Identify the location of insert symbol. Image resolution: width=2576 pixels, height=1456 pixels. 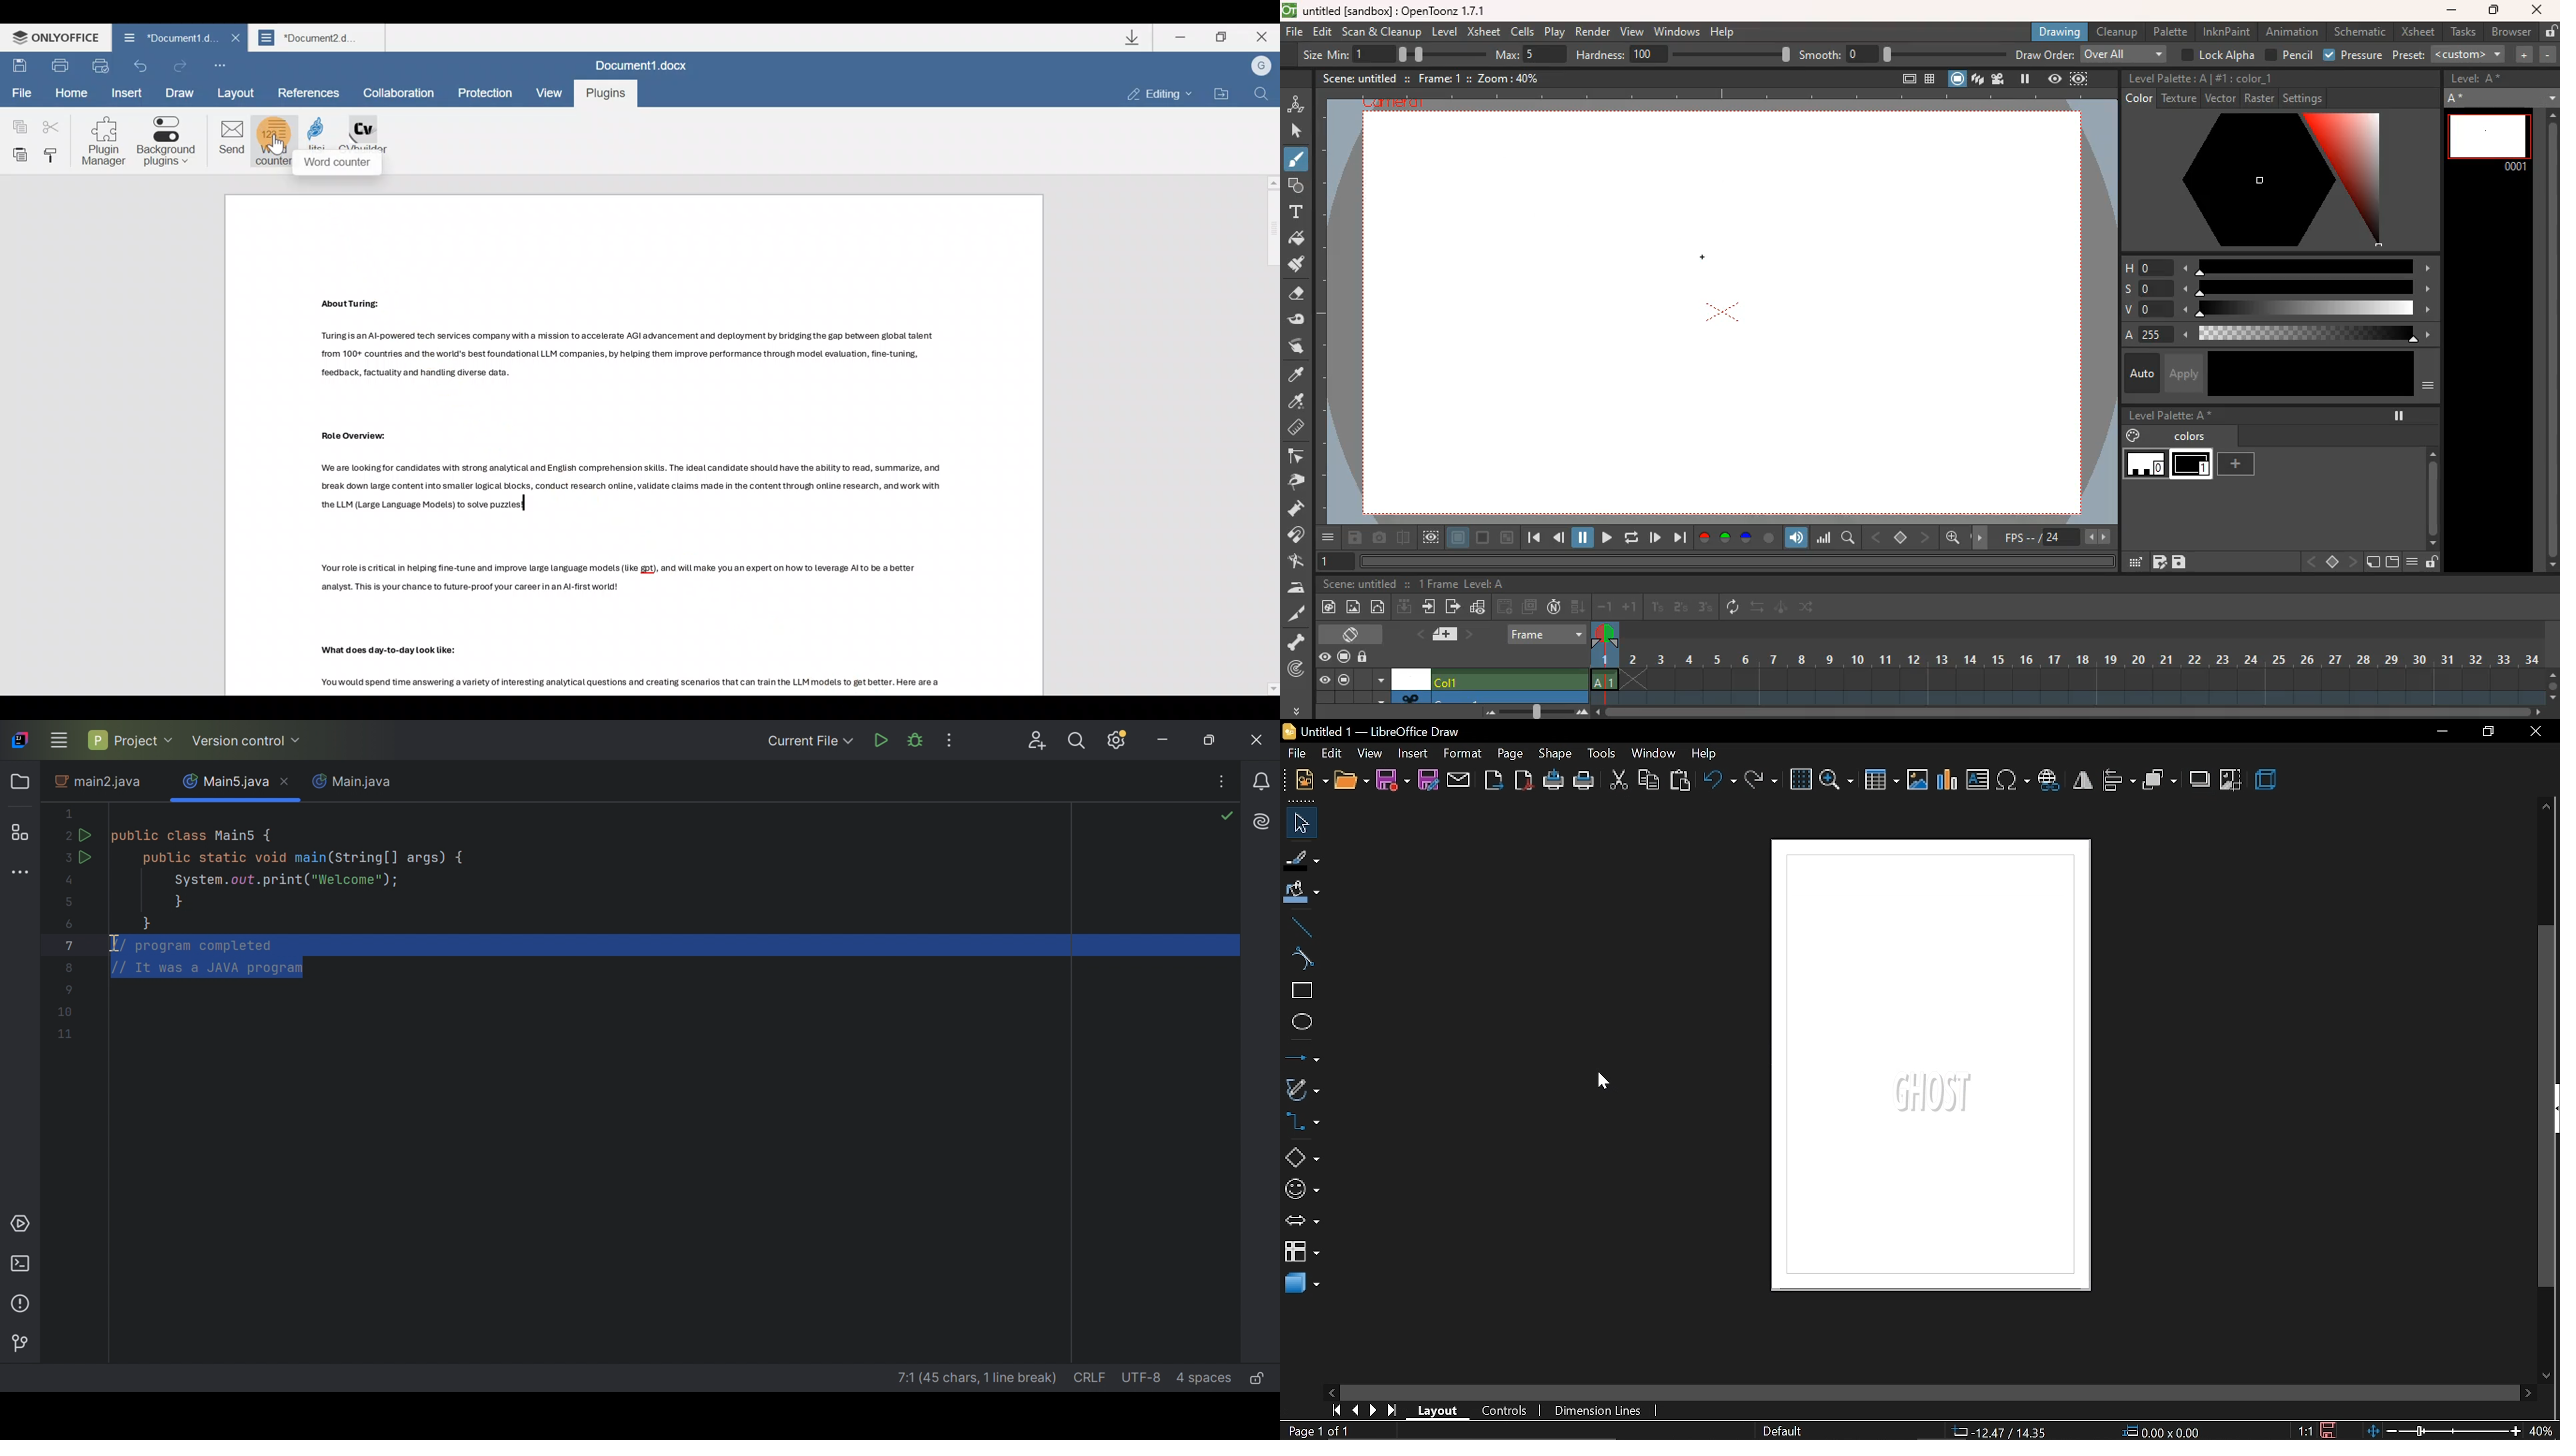
(2014, 781).